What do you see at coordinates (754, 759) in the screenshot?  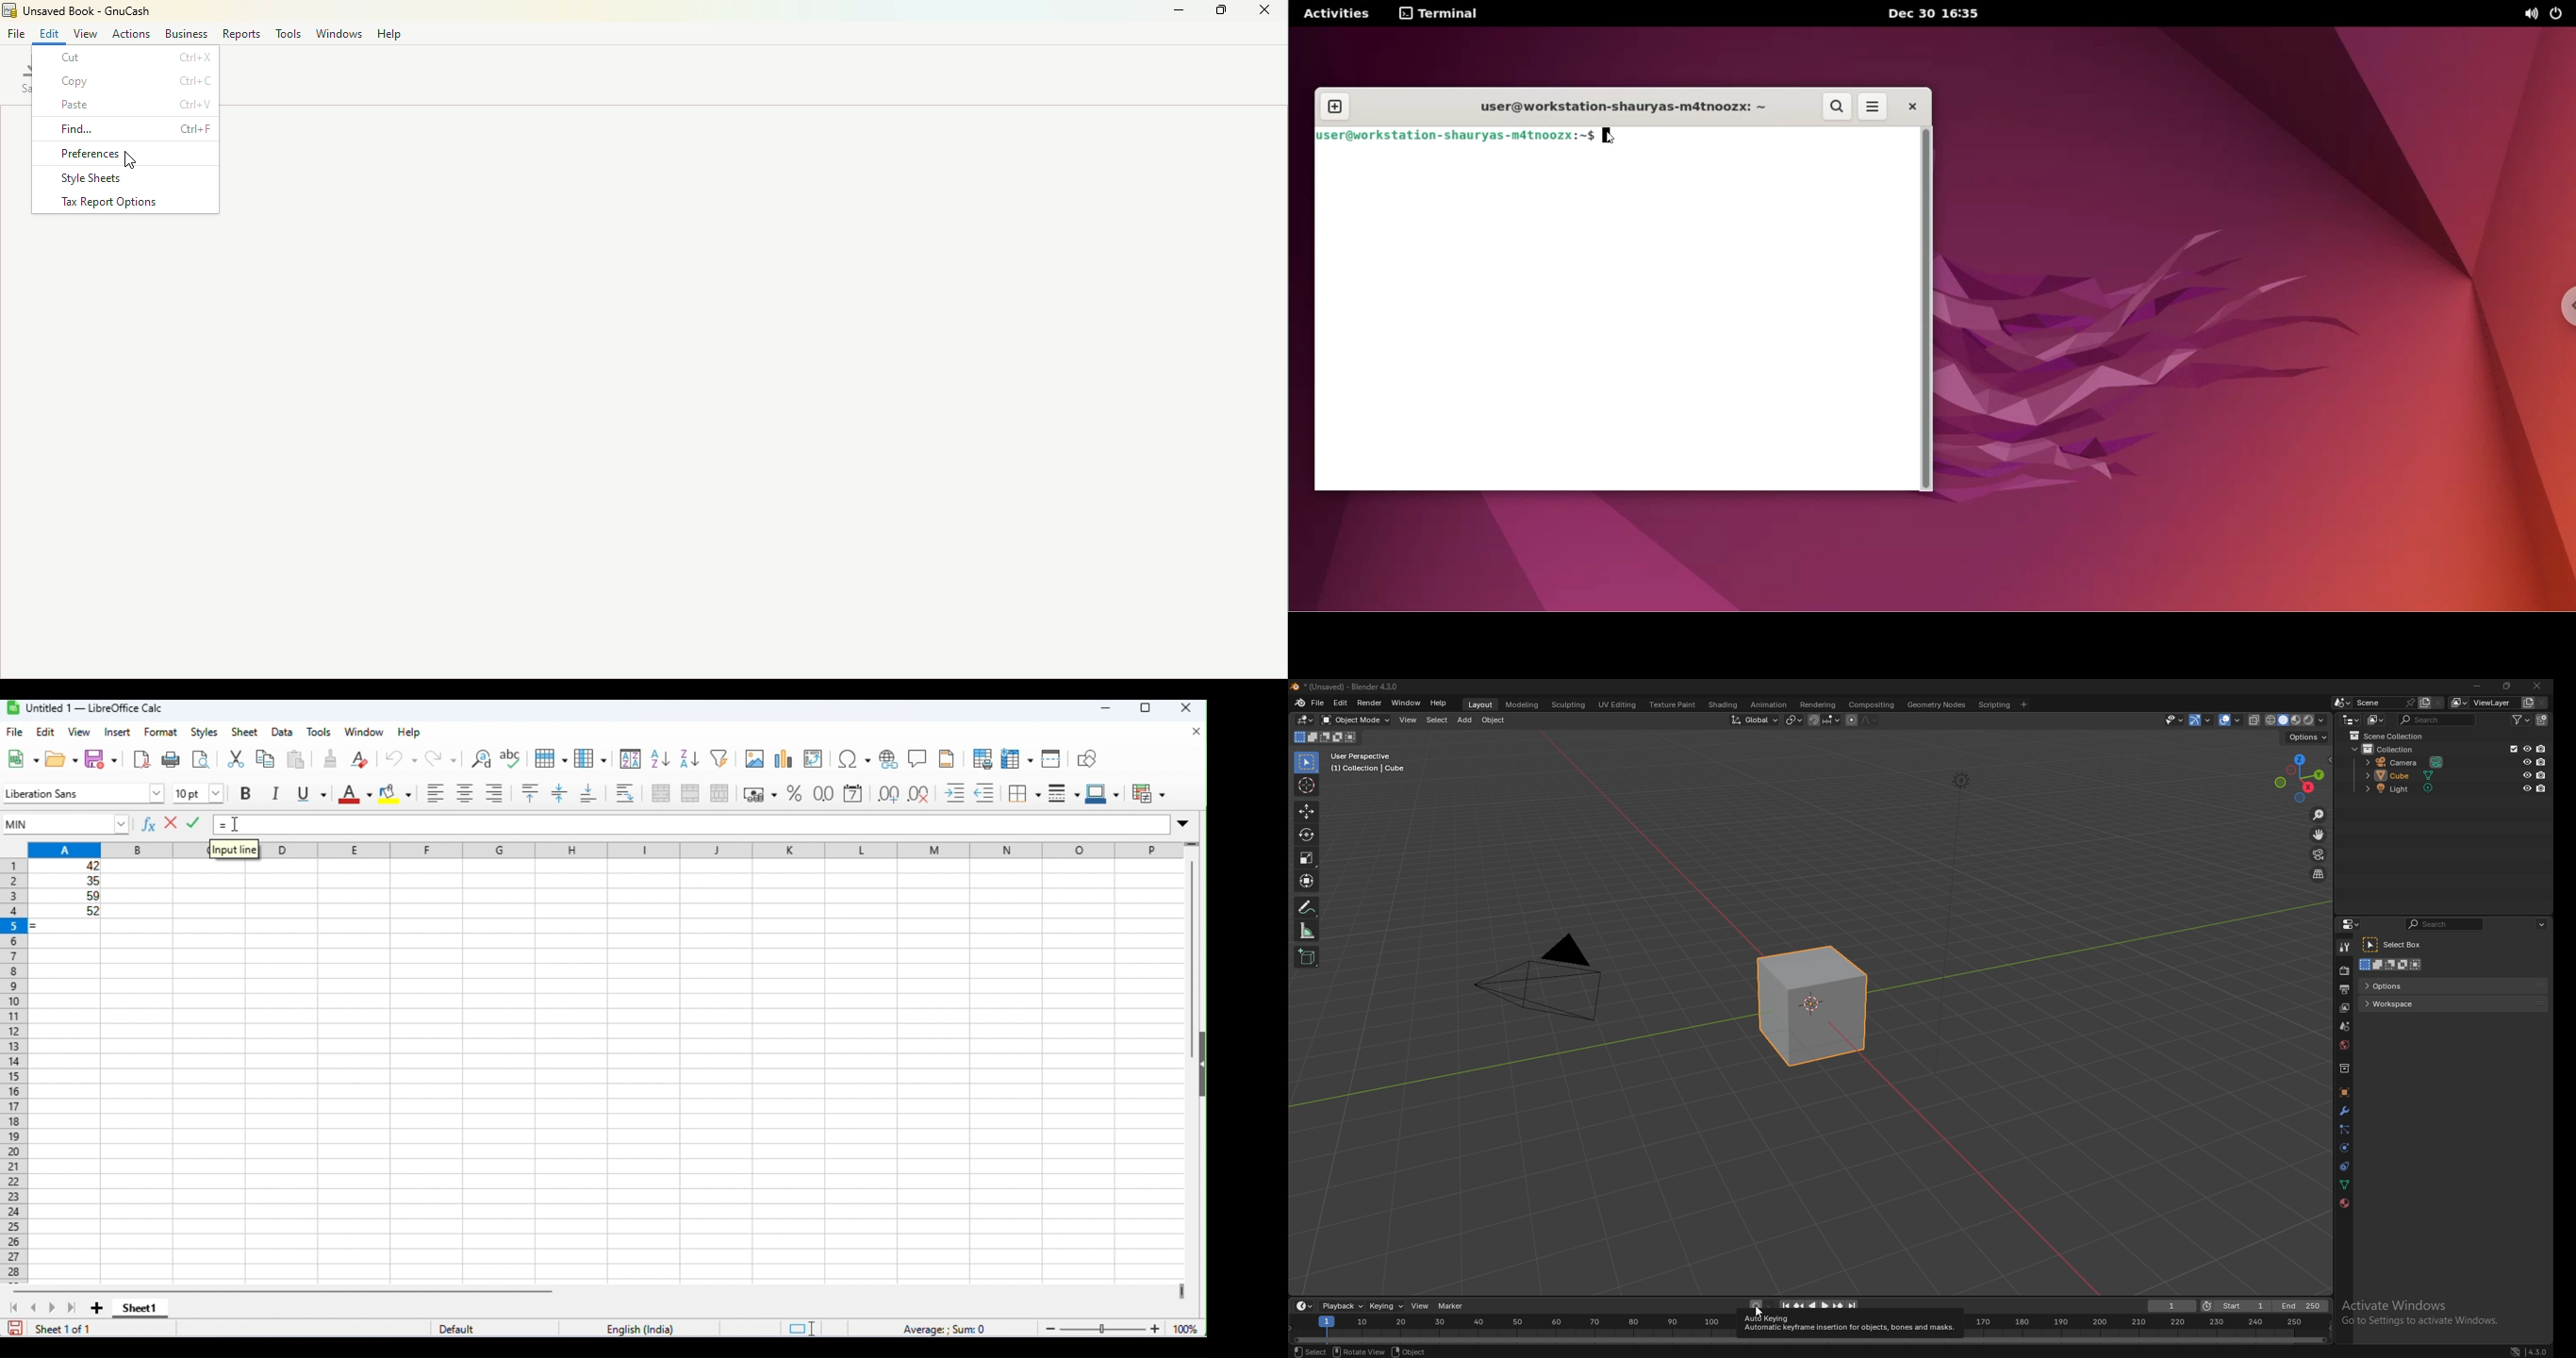 I see `insert image` at bounding box center [754, 759].